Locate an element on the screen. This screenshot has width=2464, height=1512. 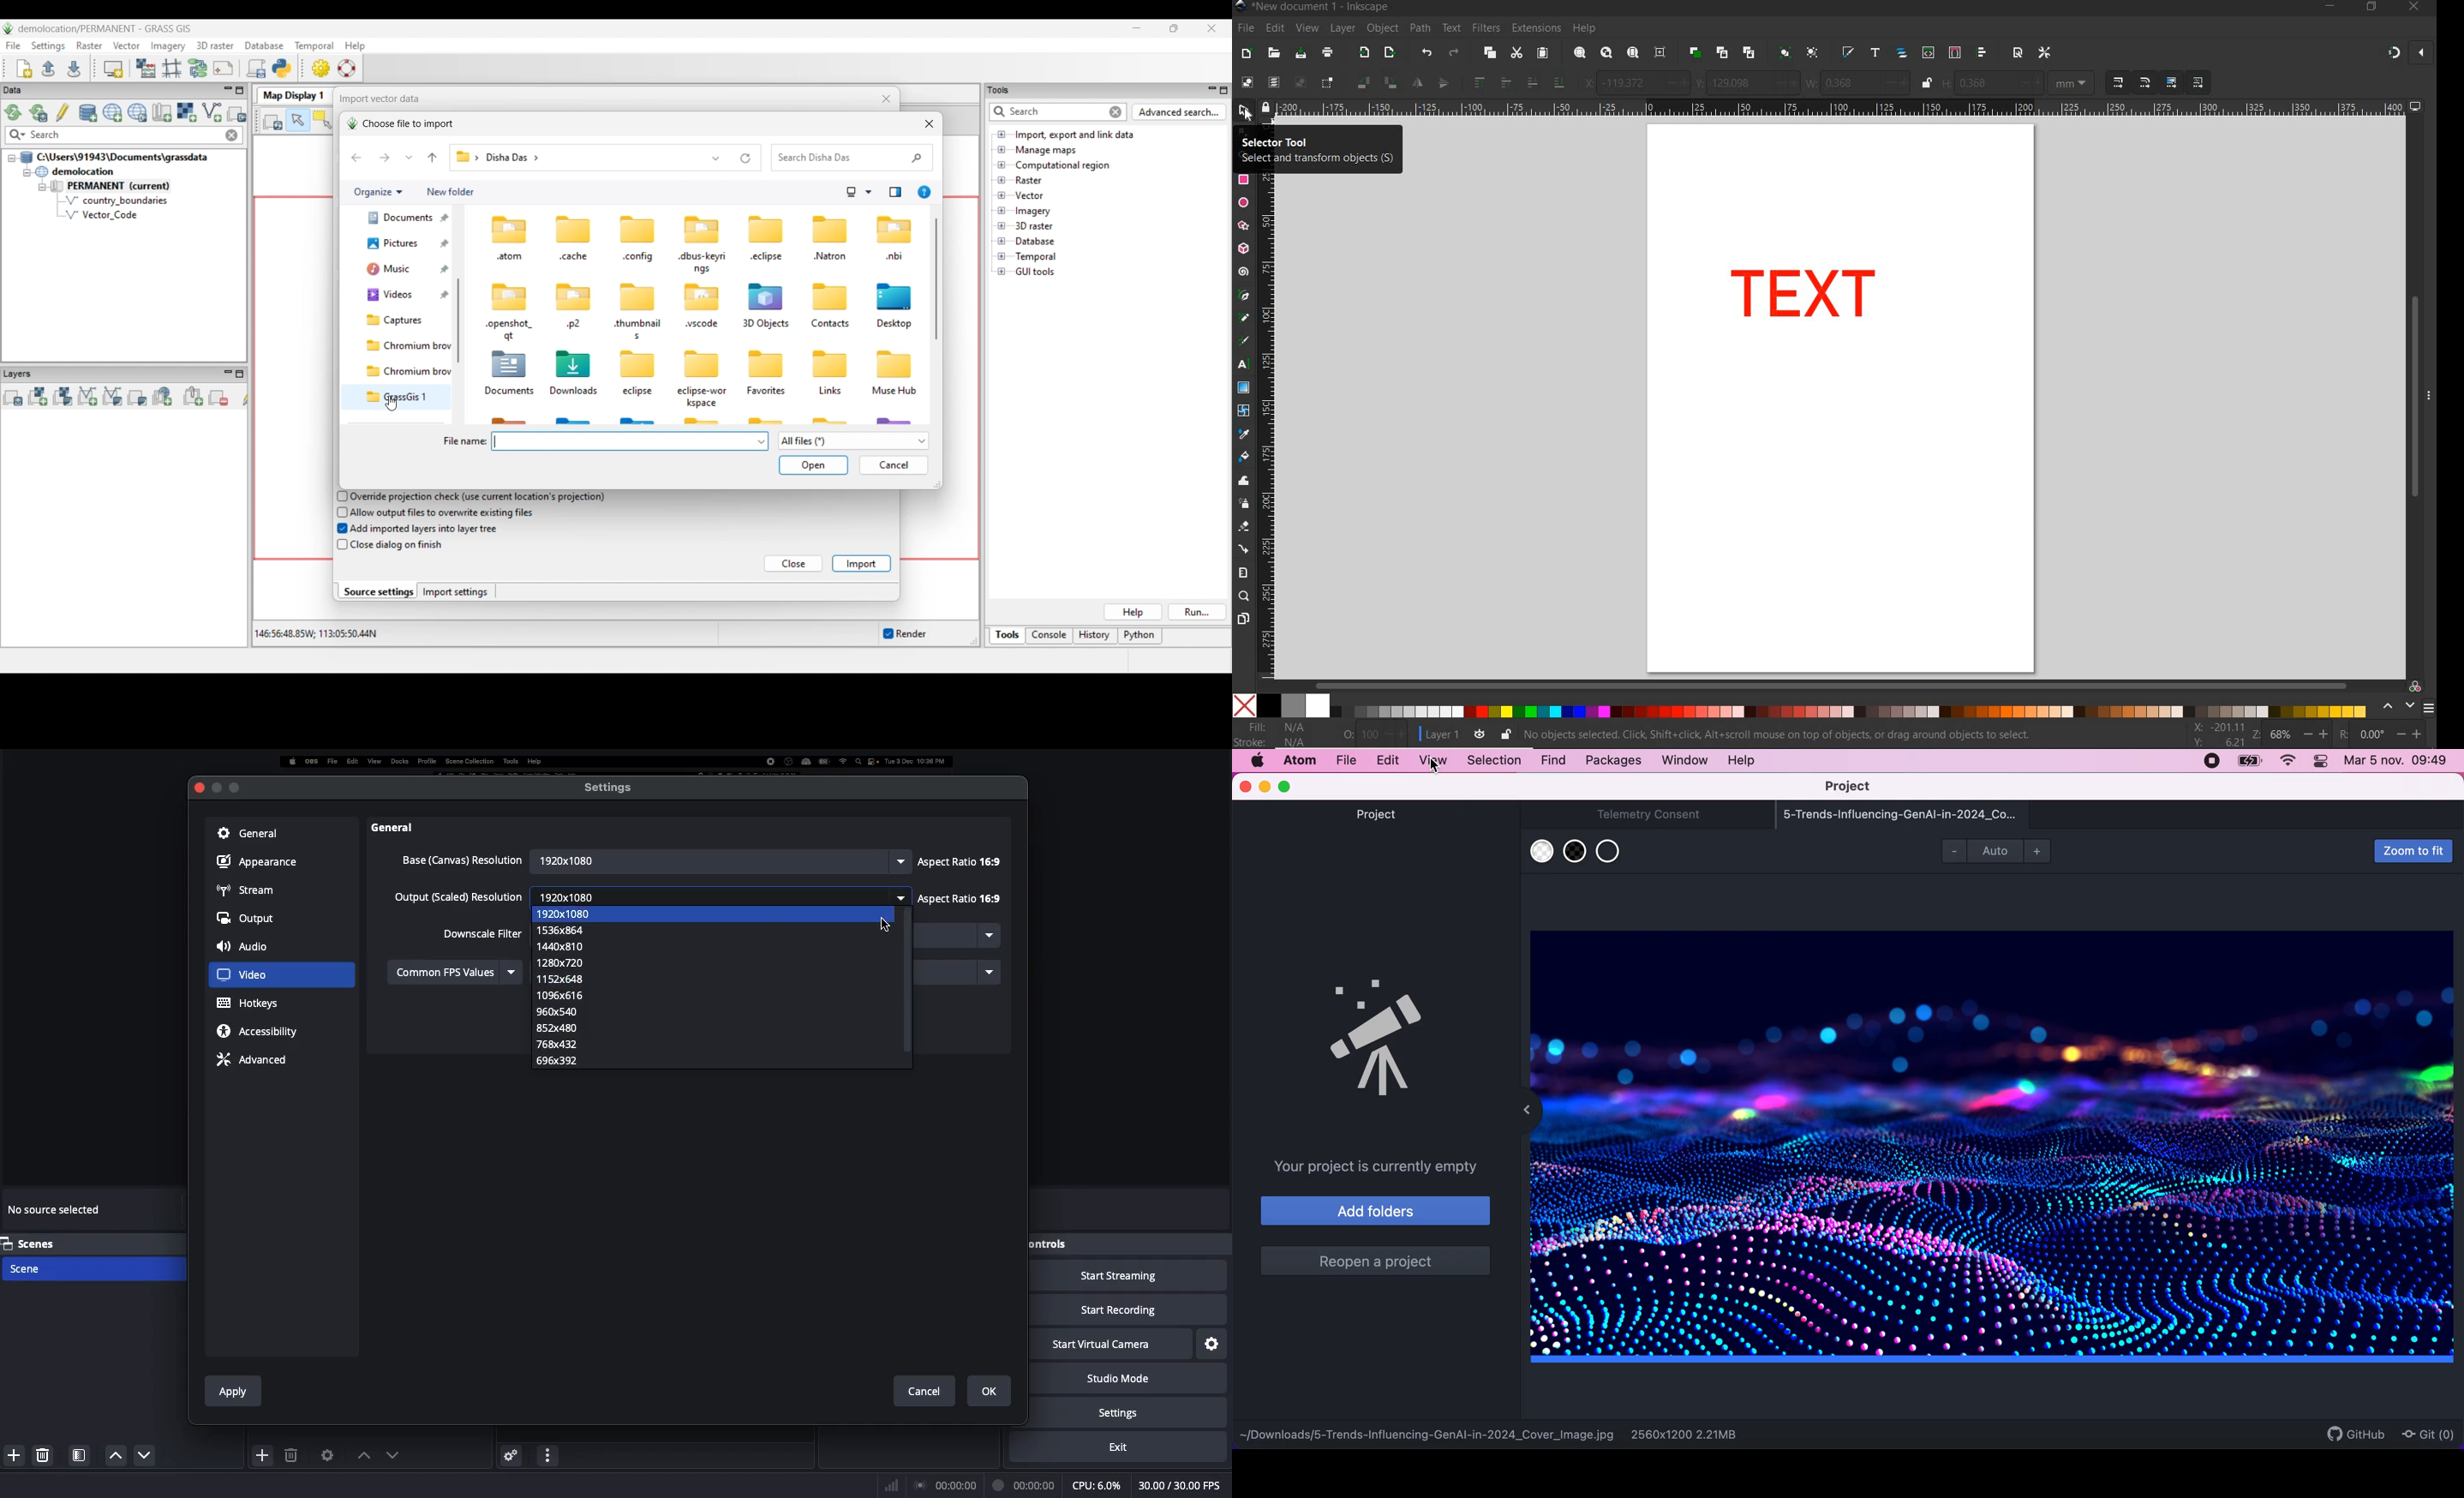
zoom to fit is located at coordinates (2416, 853).